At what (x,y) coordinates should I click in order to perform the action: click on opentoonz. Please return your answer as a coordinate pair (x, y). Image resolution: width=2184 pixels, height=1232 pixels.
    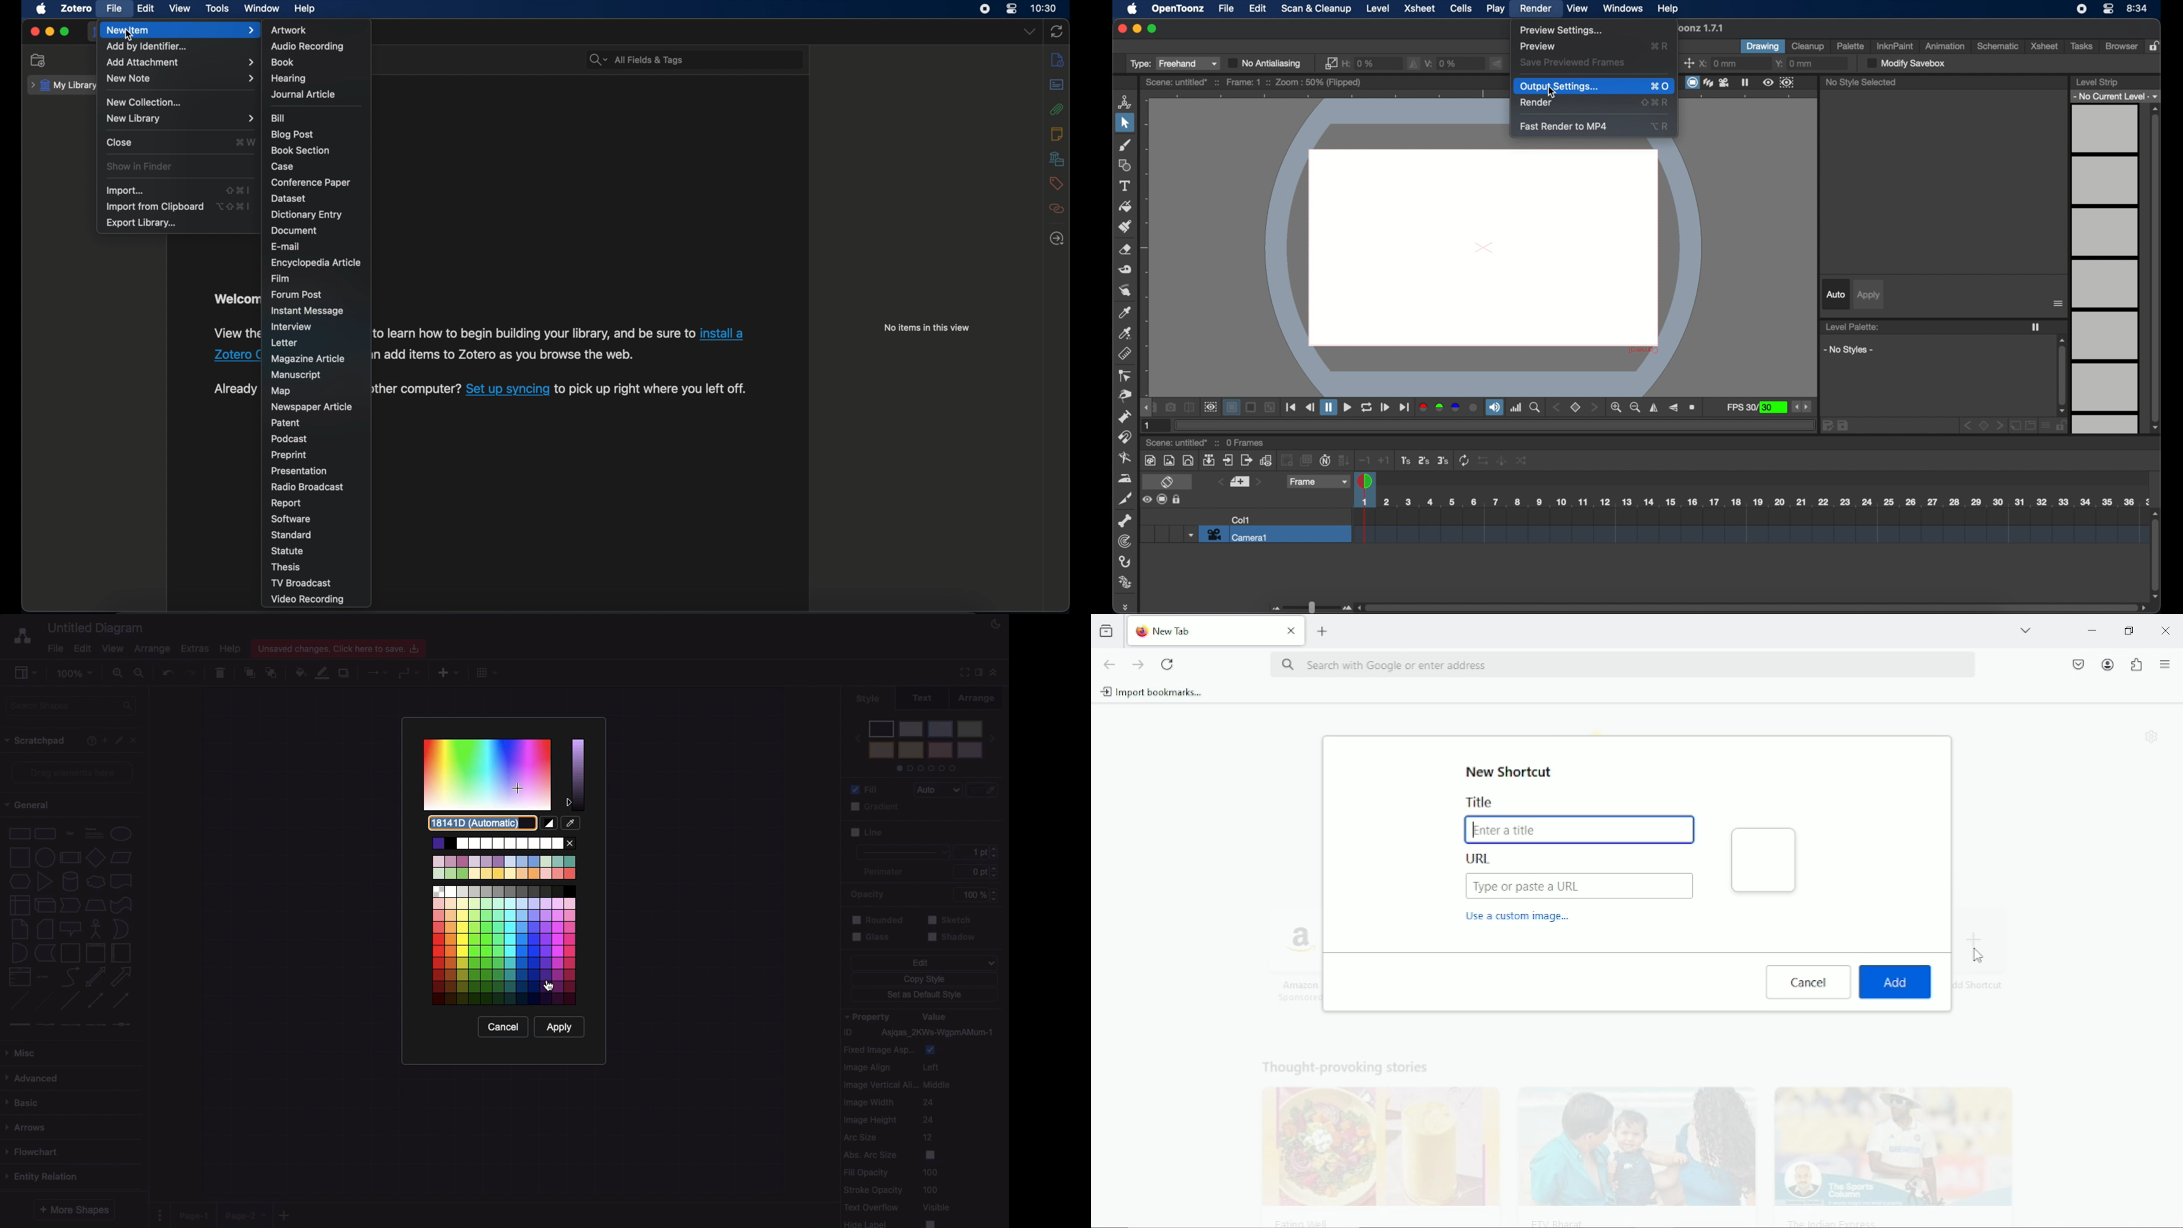
    Looking at the image, I should click on (1179, 9).